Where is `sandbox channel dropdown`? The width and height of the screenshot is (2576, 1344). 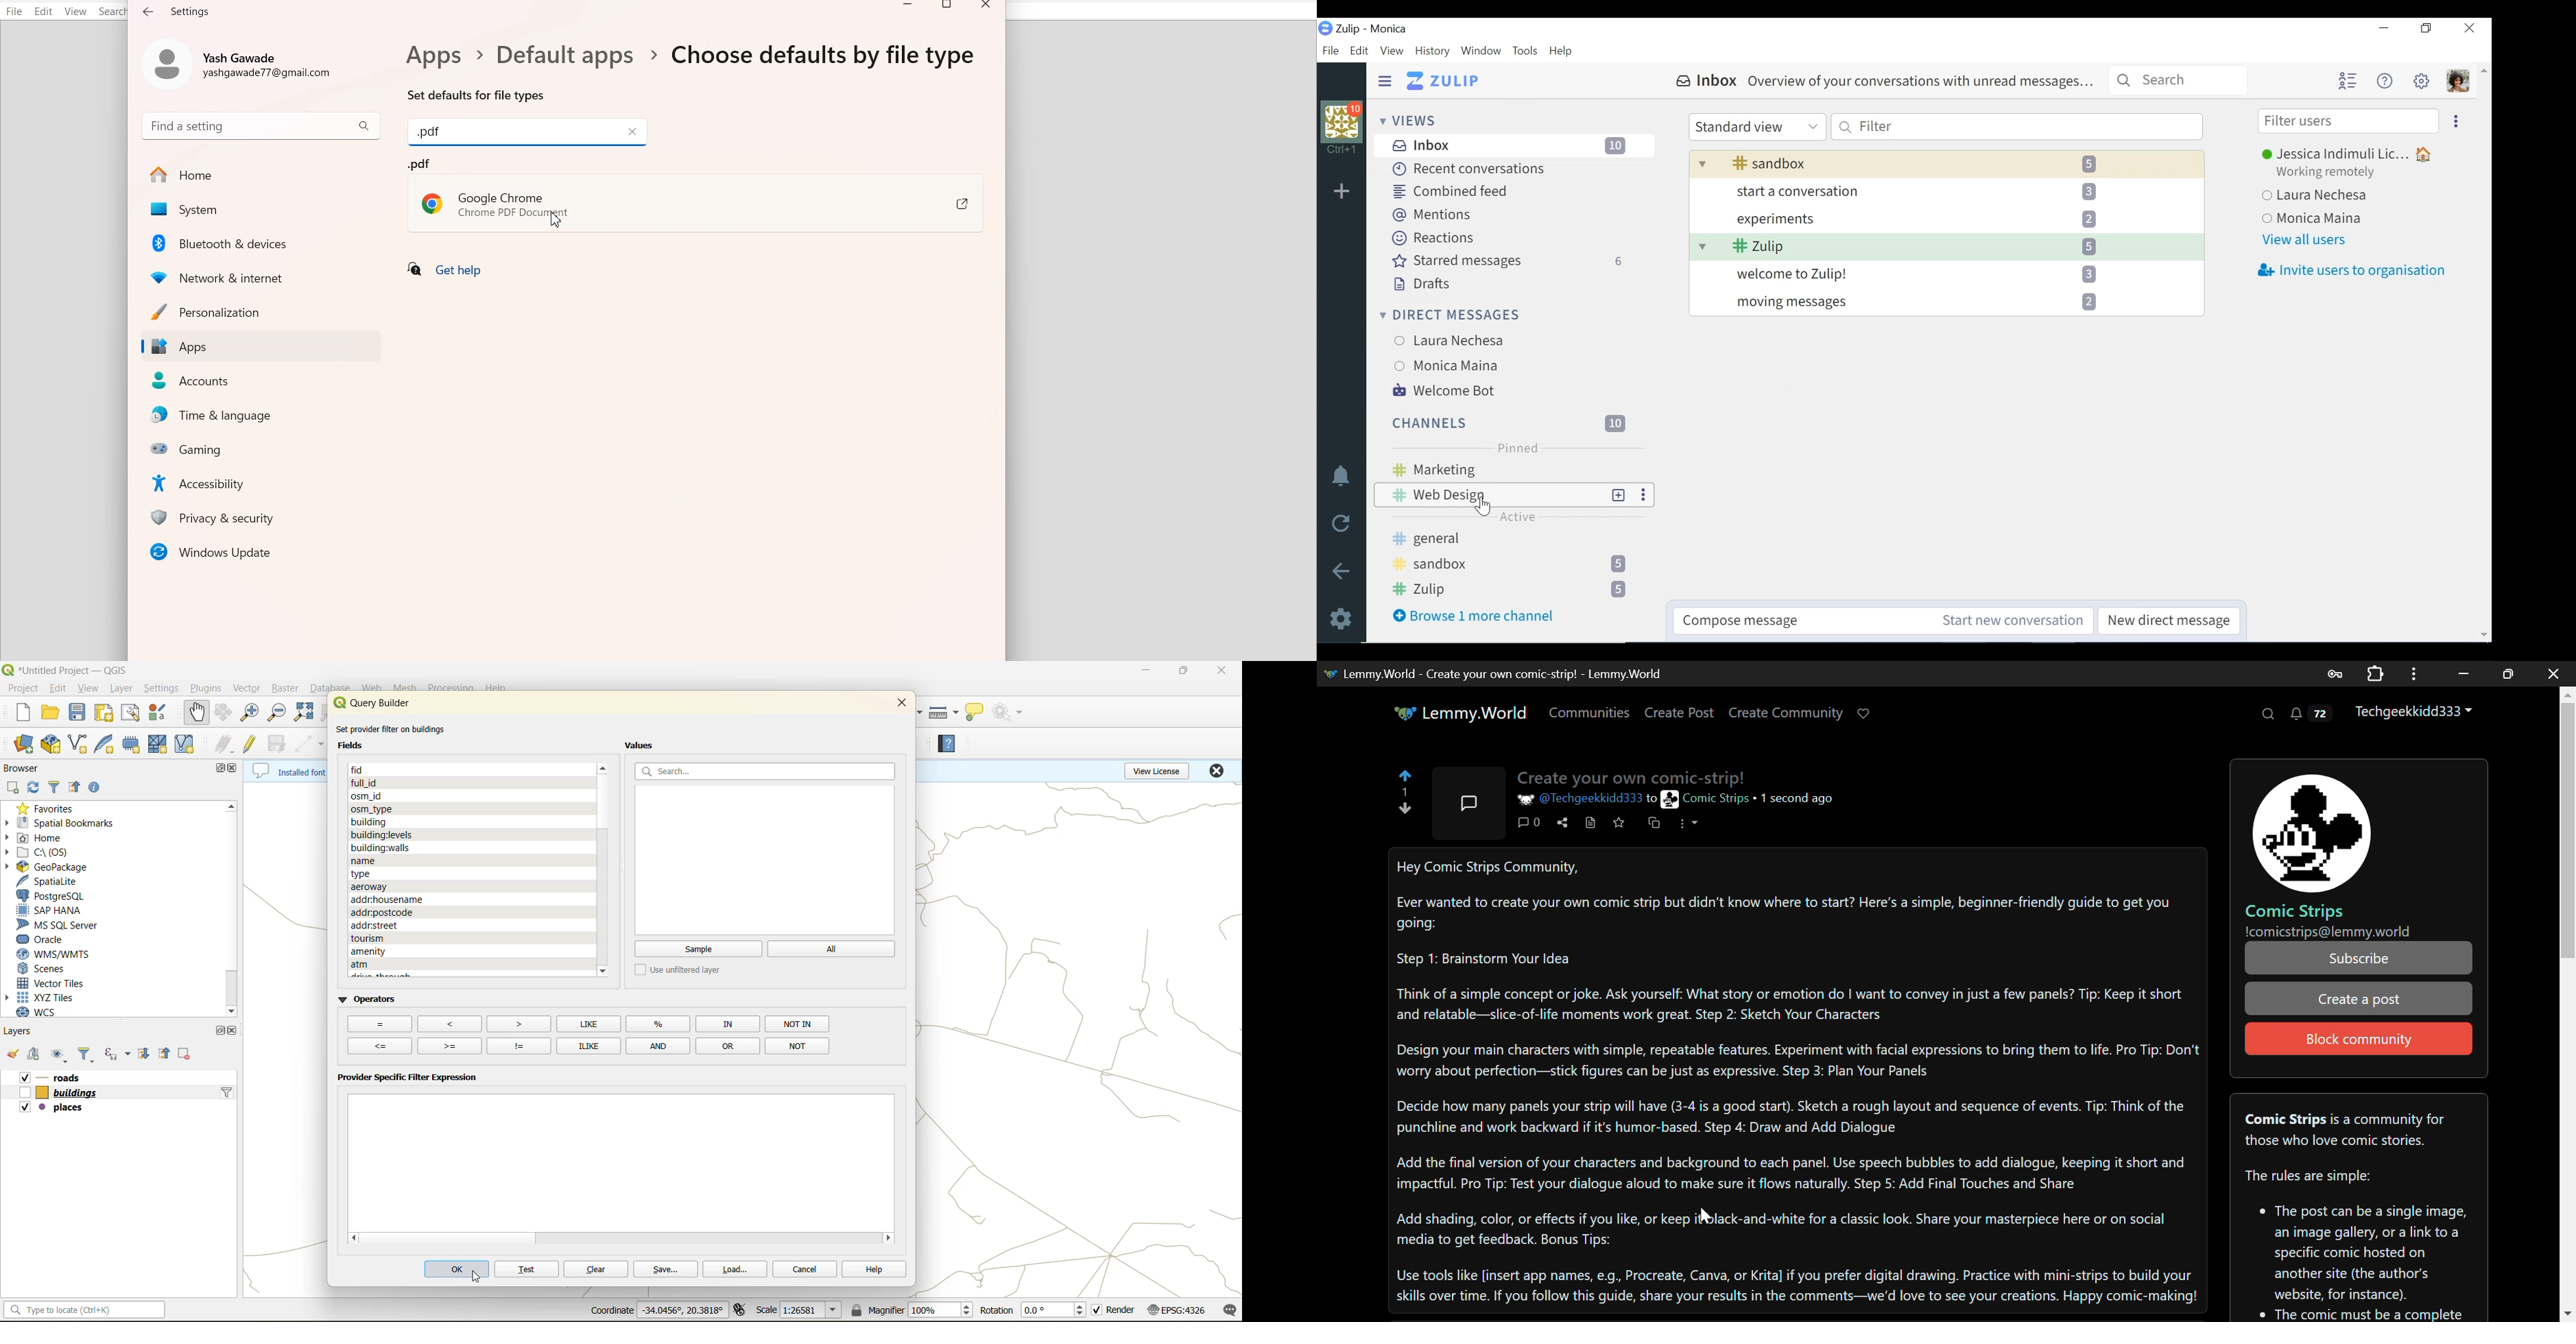
sandbox channel dropdown is located at coordinates (1947, 163).